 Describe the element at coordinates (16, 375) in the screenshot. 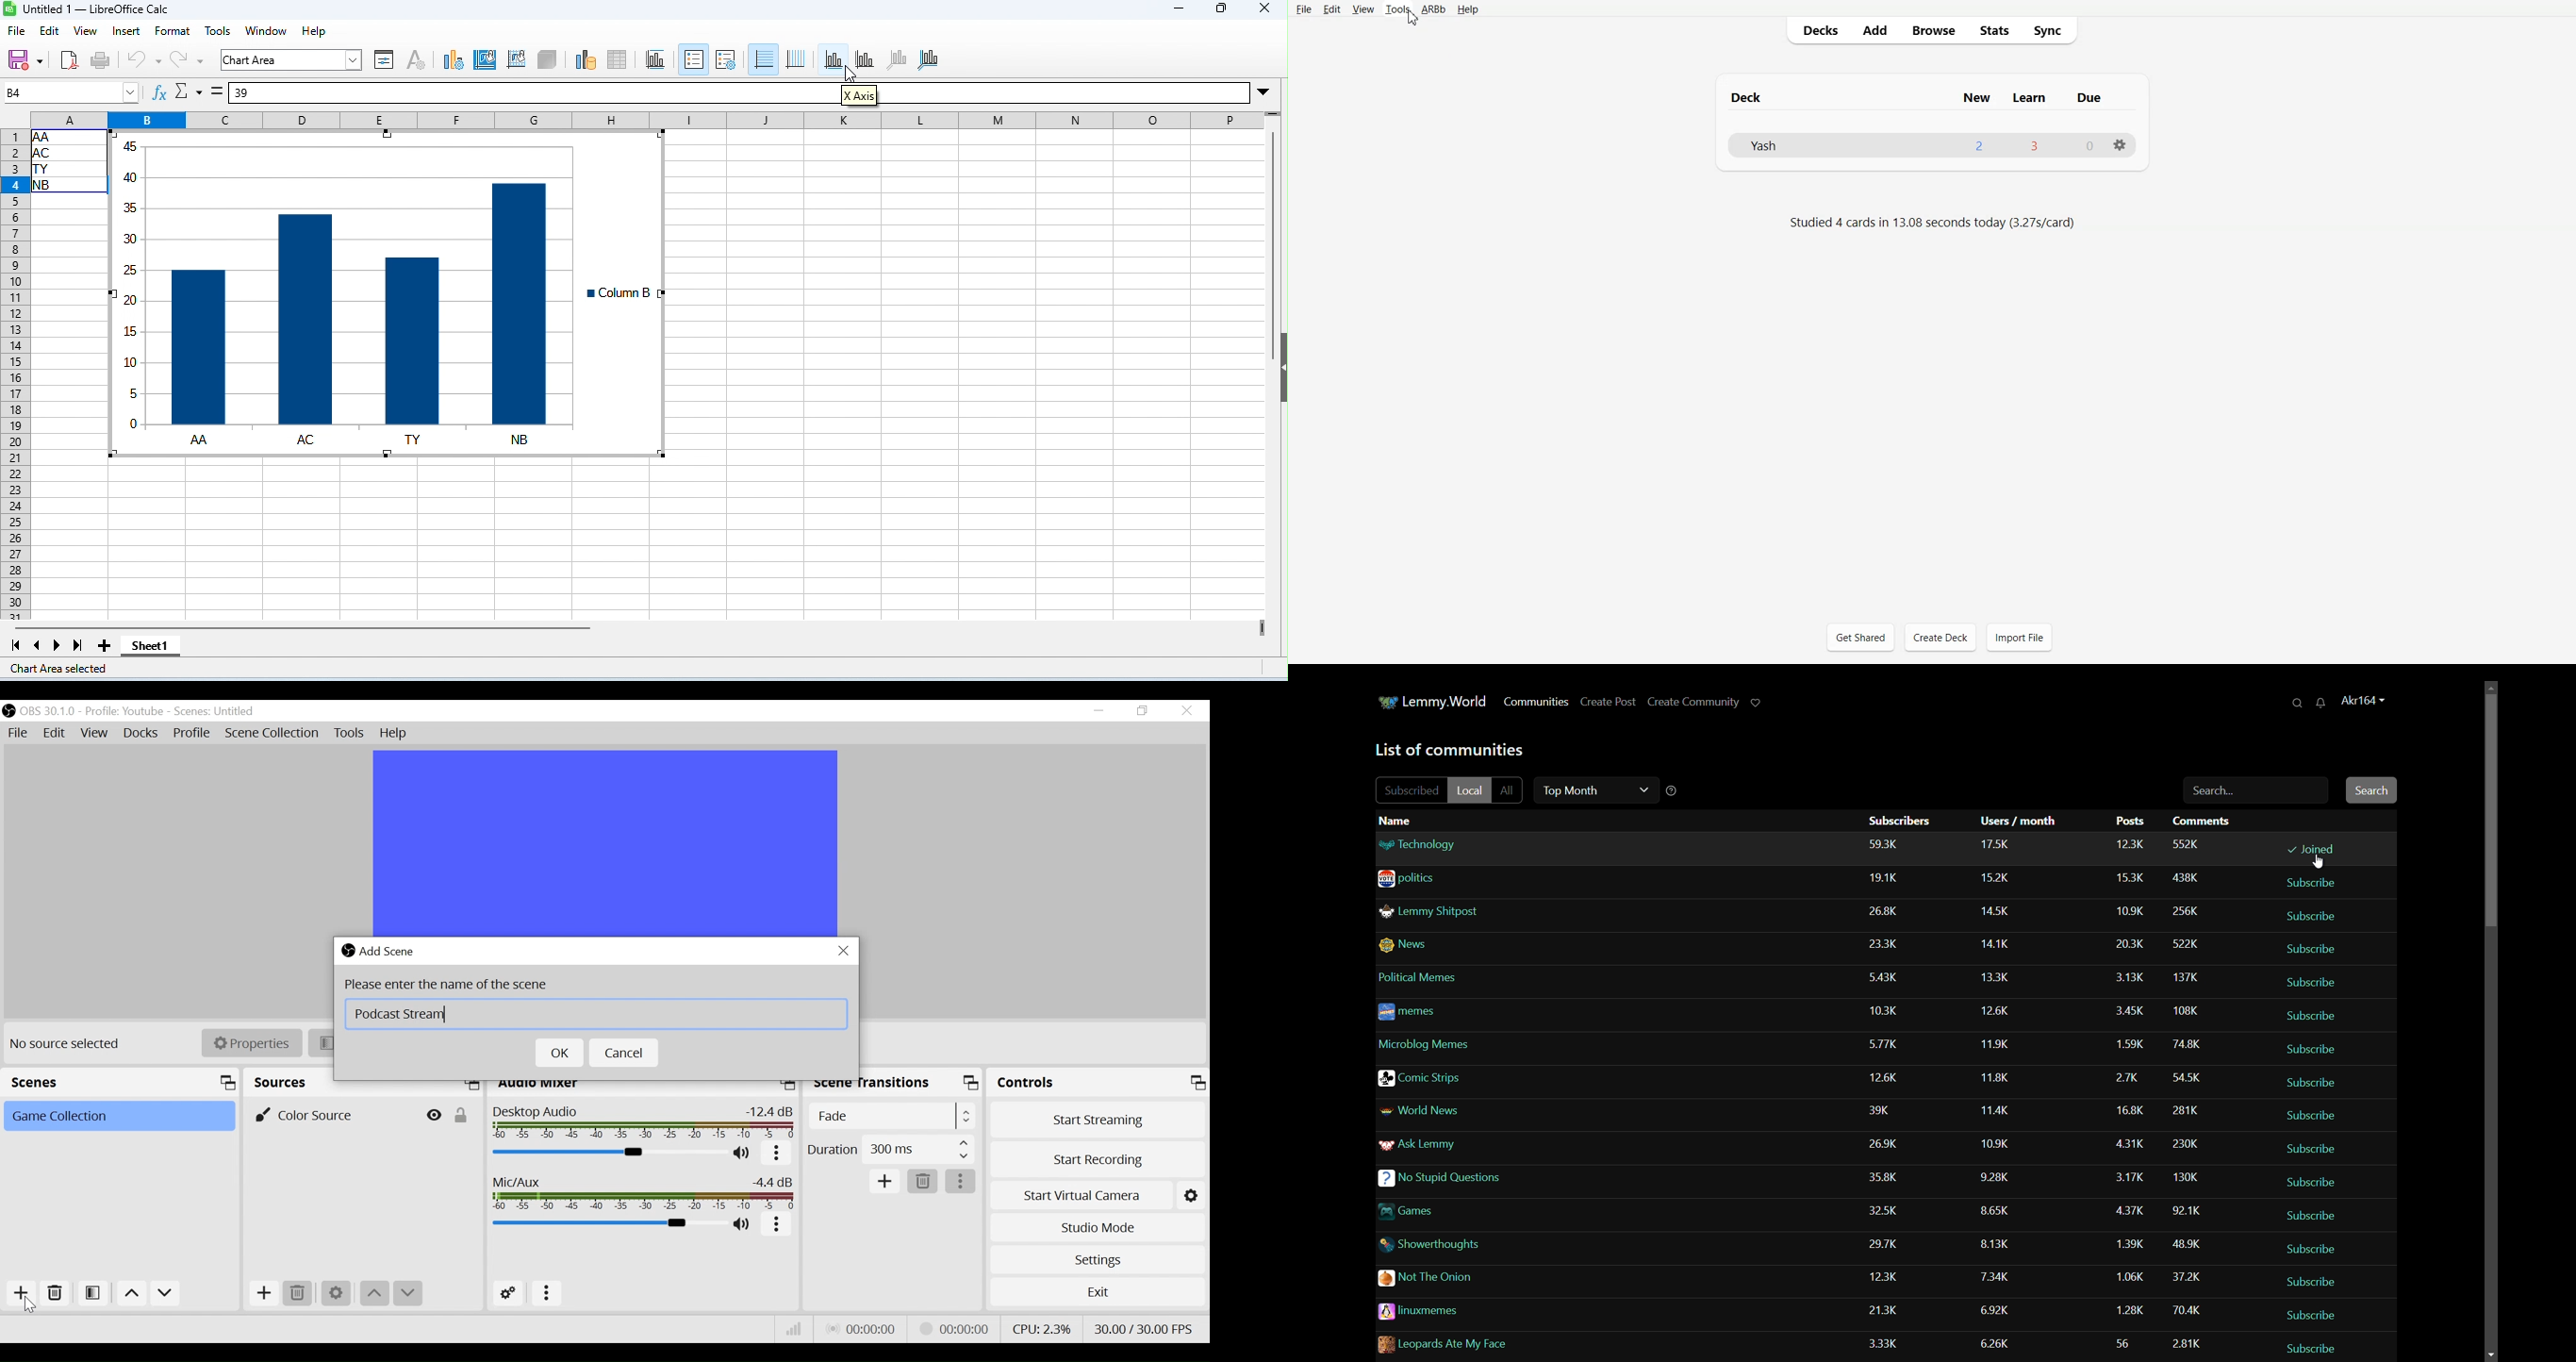

I see `row numbers` at that location.